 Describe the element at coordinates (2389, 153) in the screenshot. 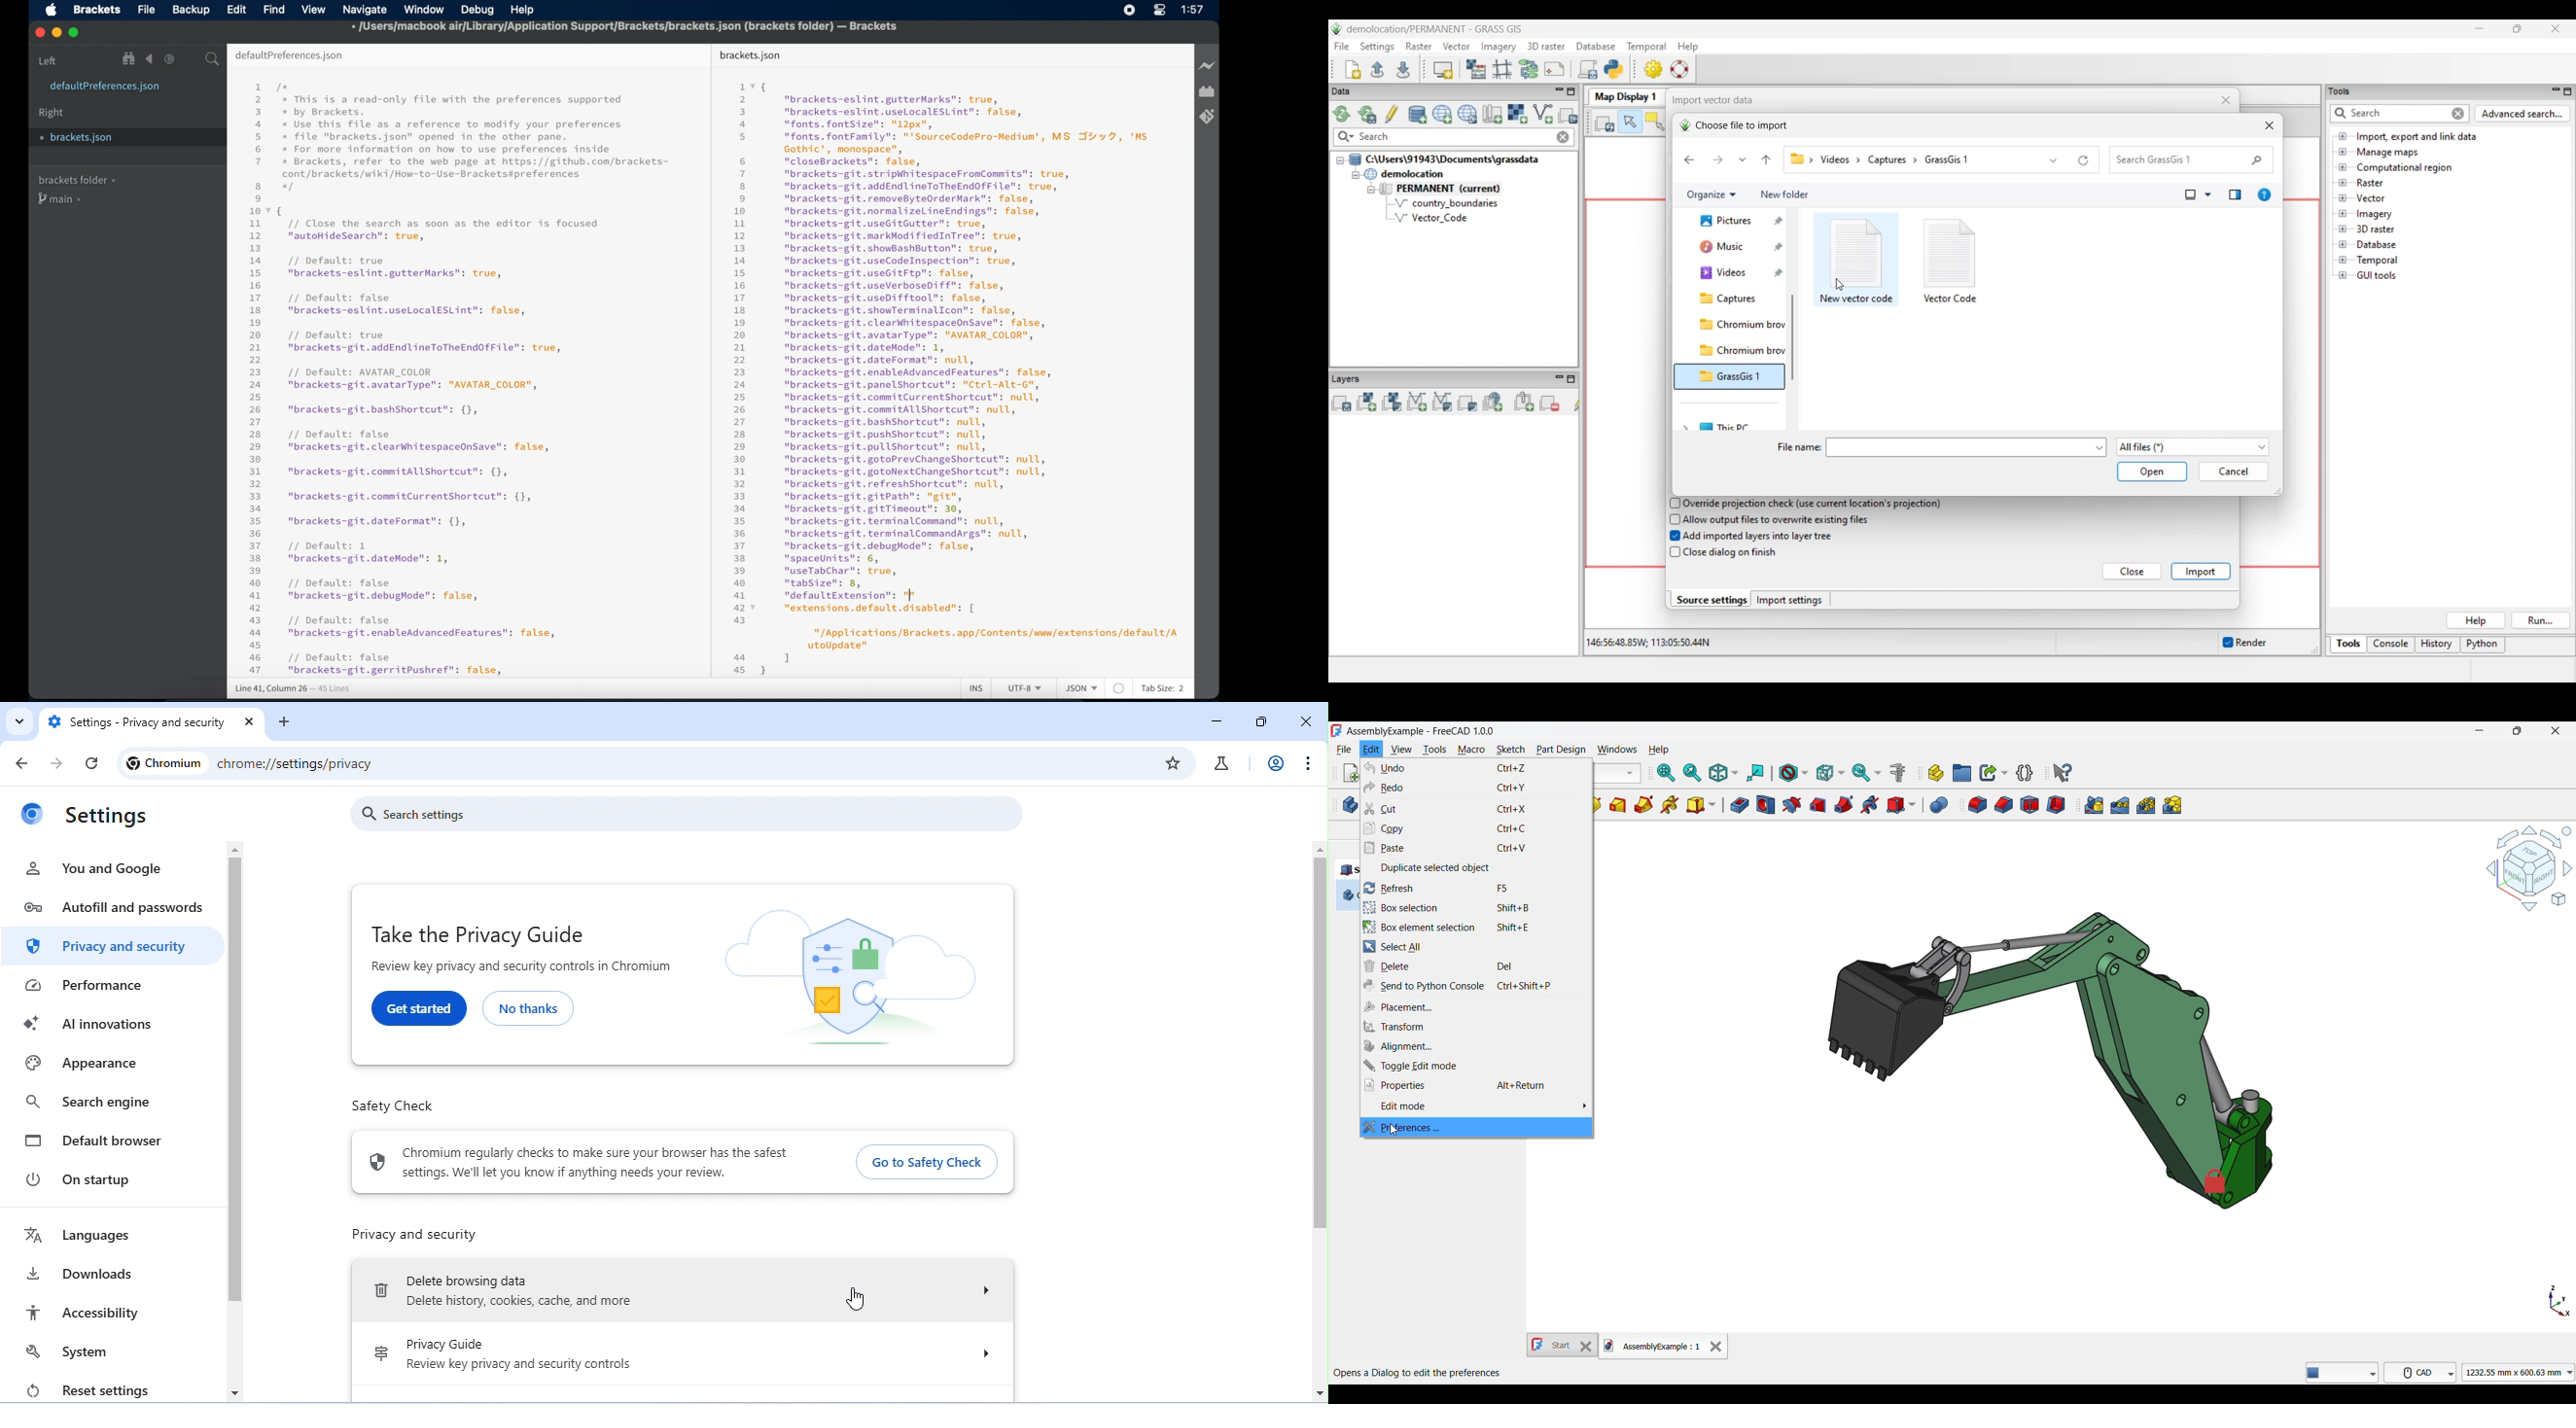

I see `Double click to see files under Manage maps` at that location.